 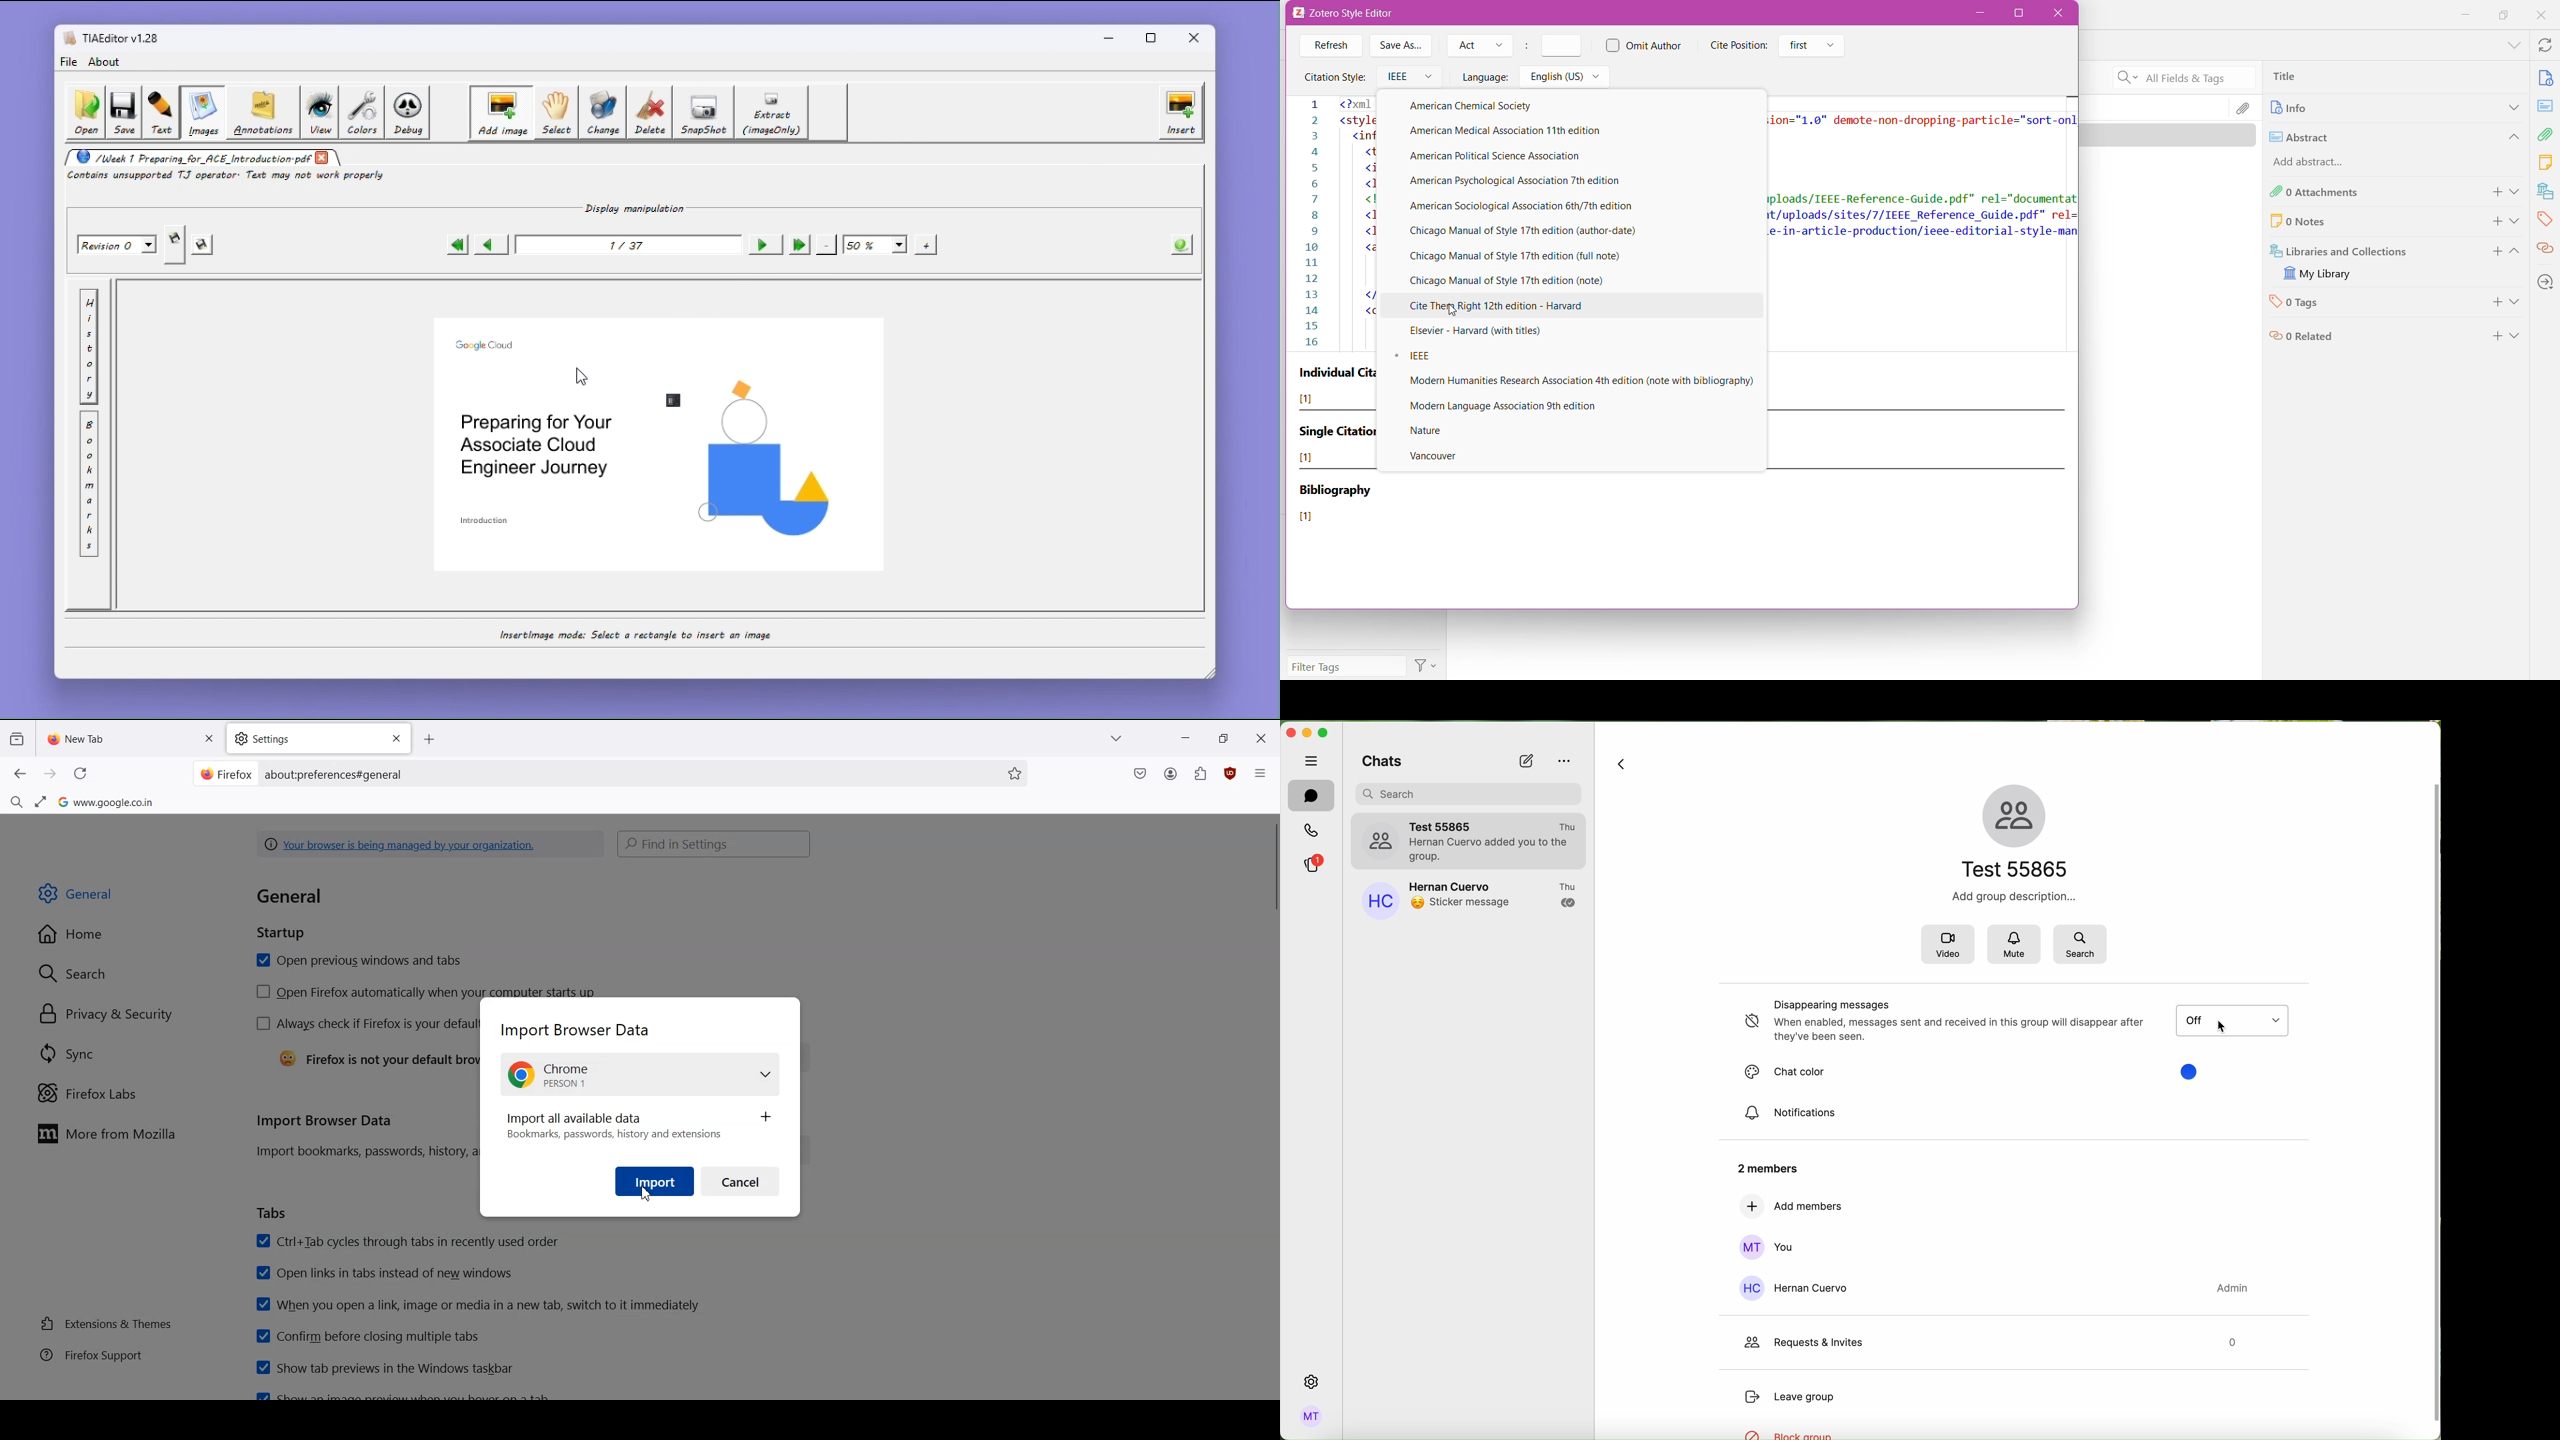 I want to click on hide tabs, so click(x=1310, y=761).